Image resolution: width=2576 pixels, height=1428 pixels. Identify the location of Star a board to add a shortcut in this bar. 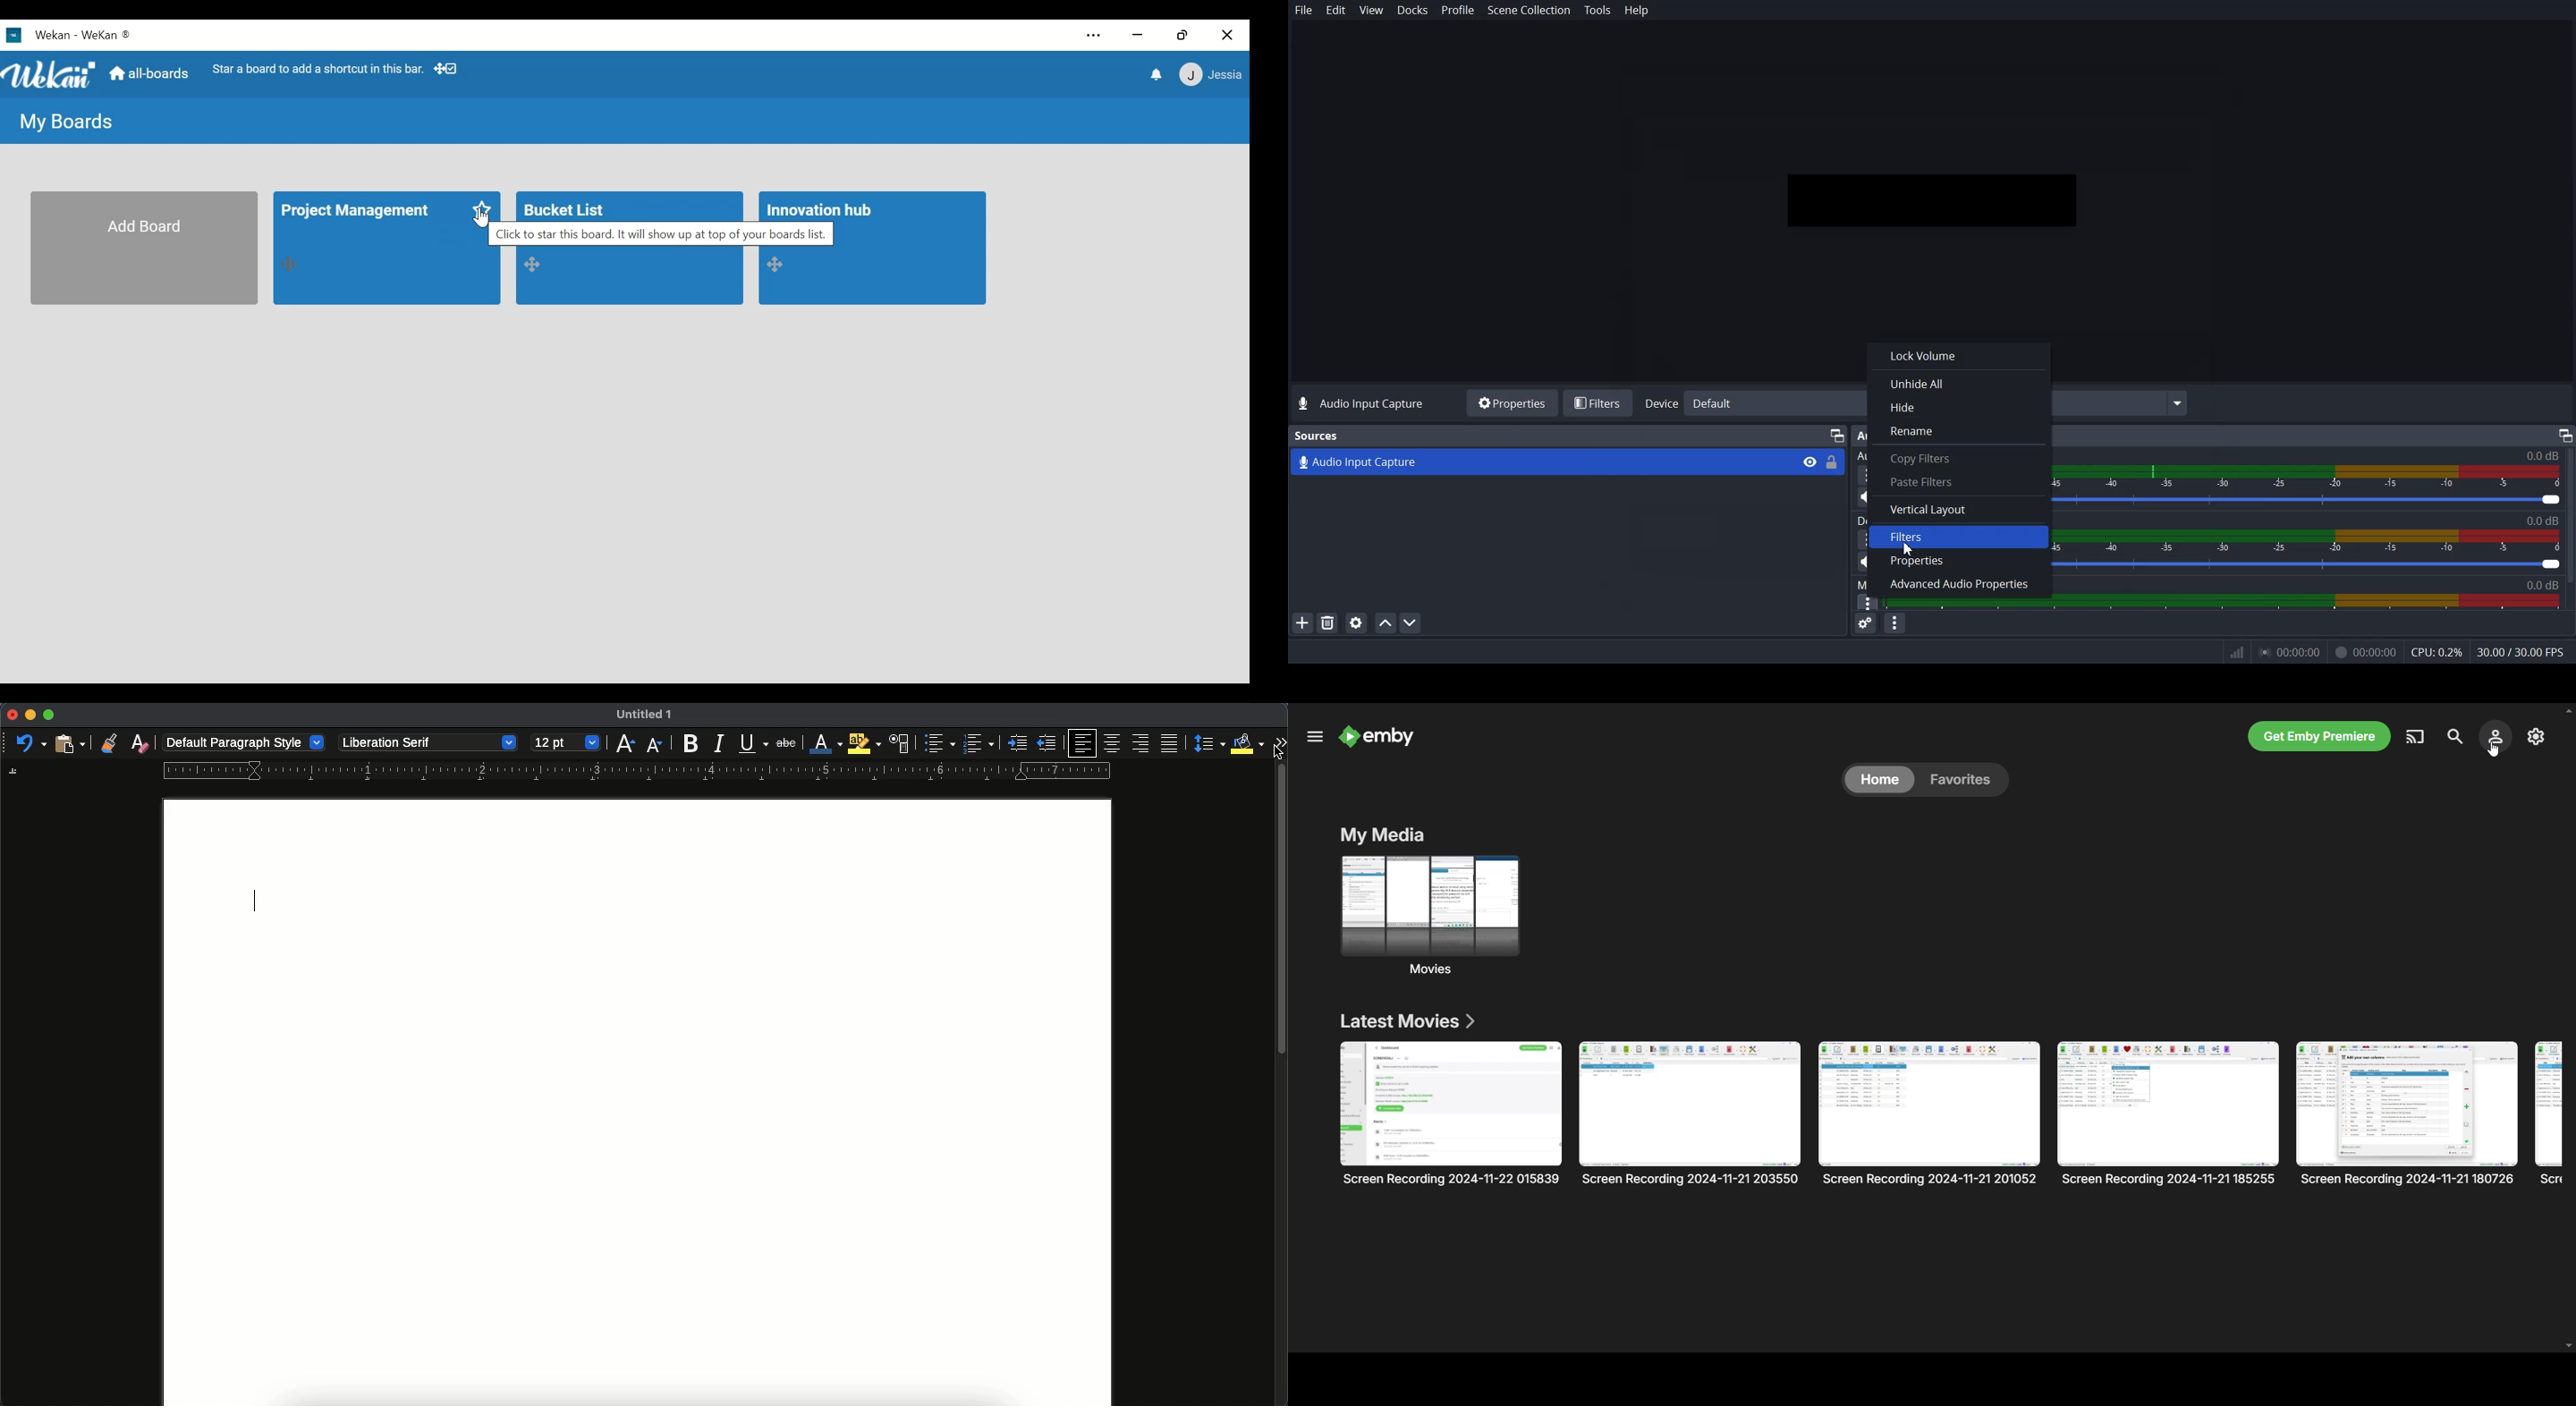
(318, 69).